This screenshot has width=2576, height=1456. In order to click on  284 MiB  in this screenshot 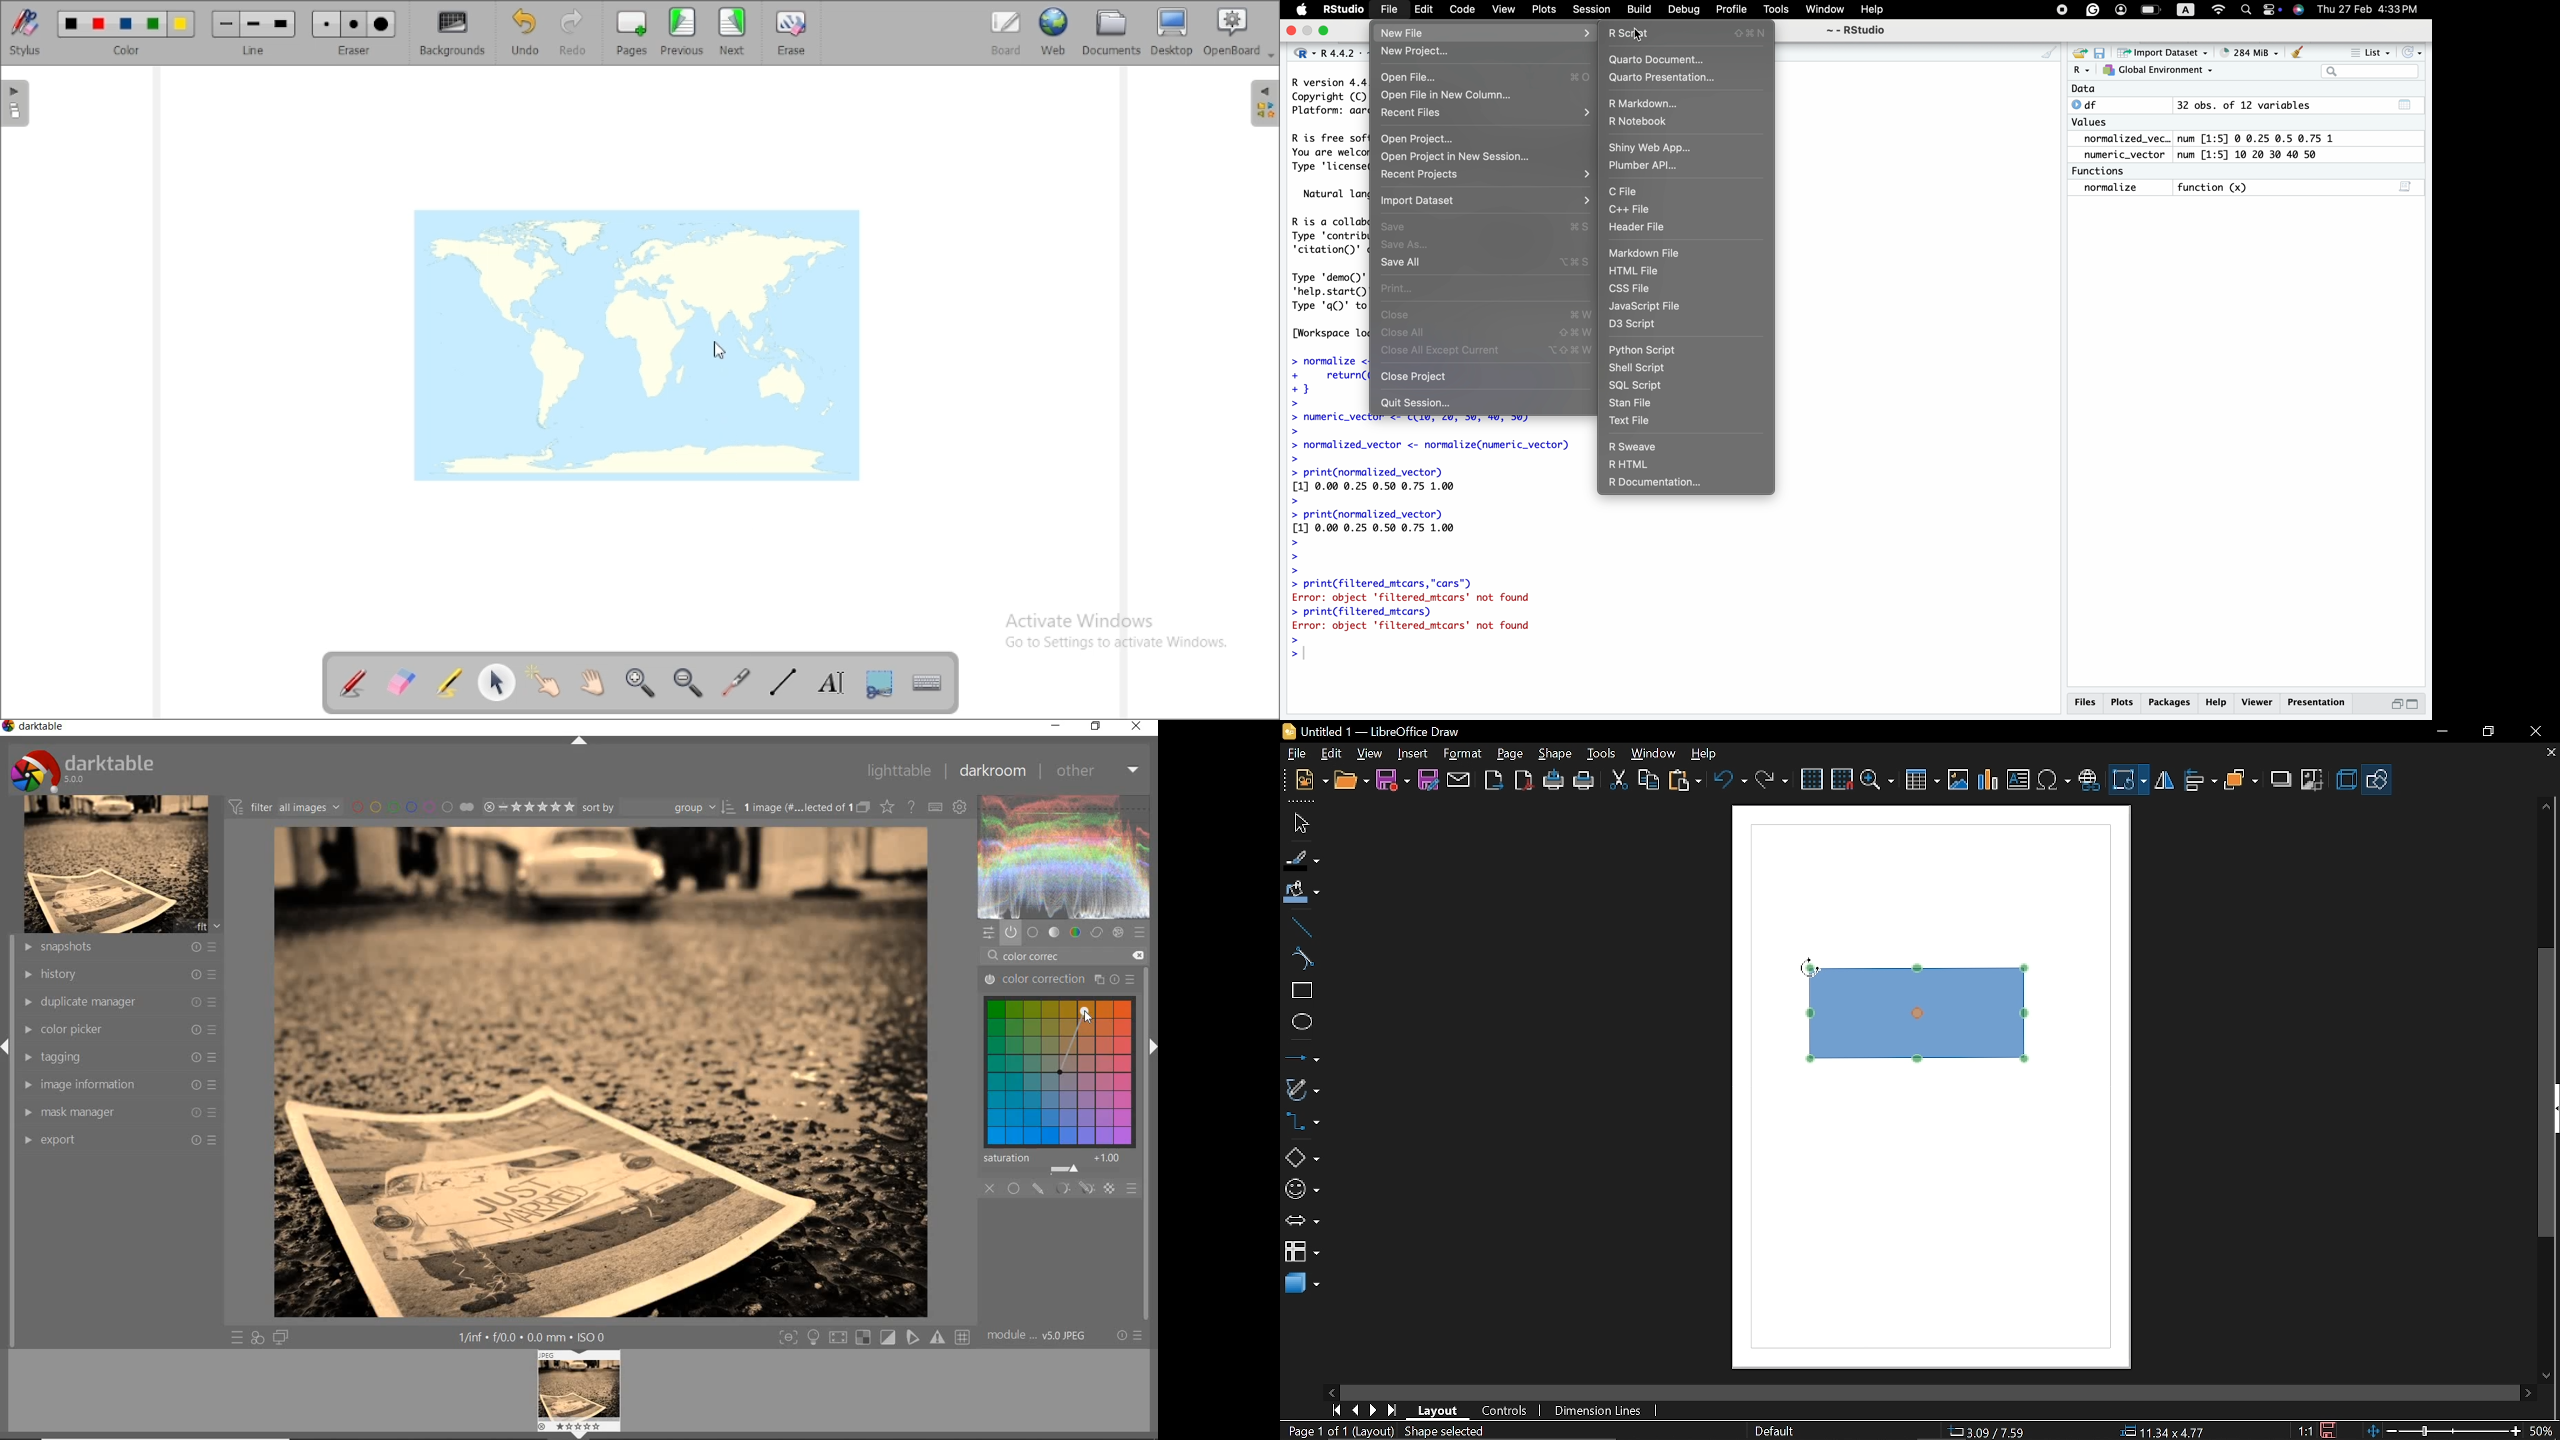, I will do `click(2245, 51)`.